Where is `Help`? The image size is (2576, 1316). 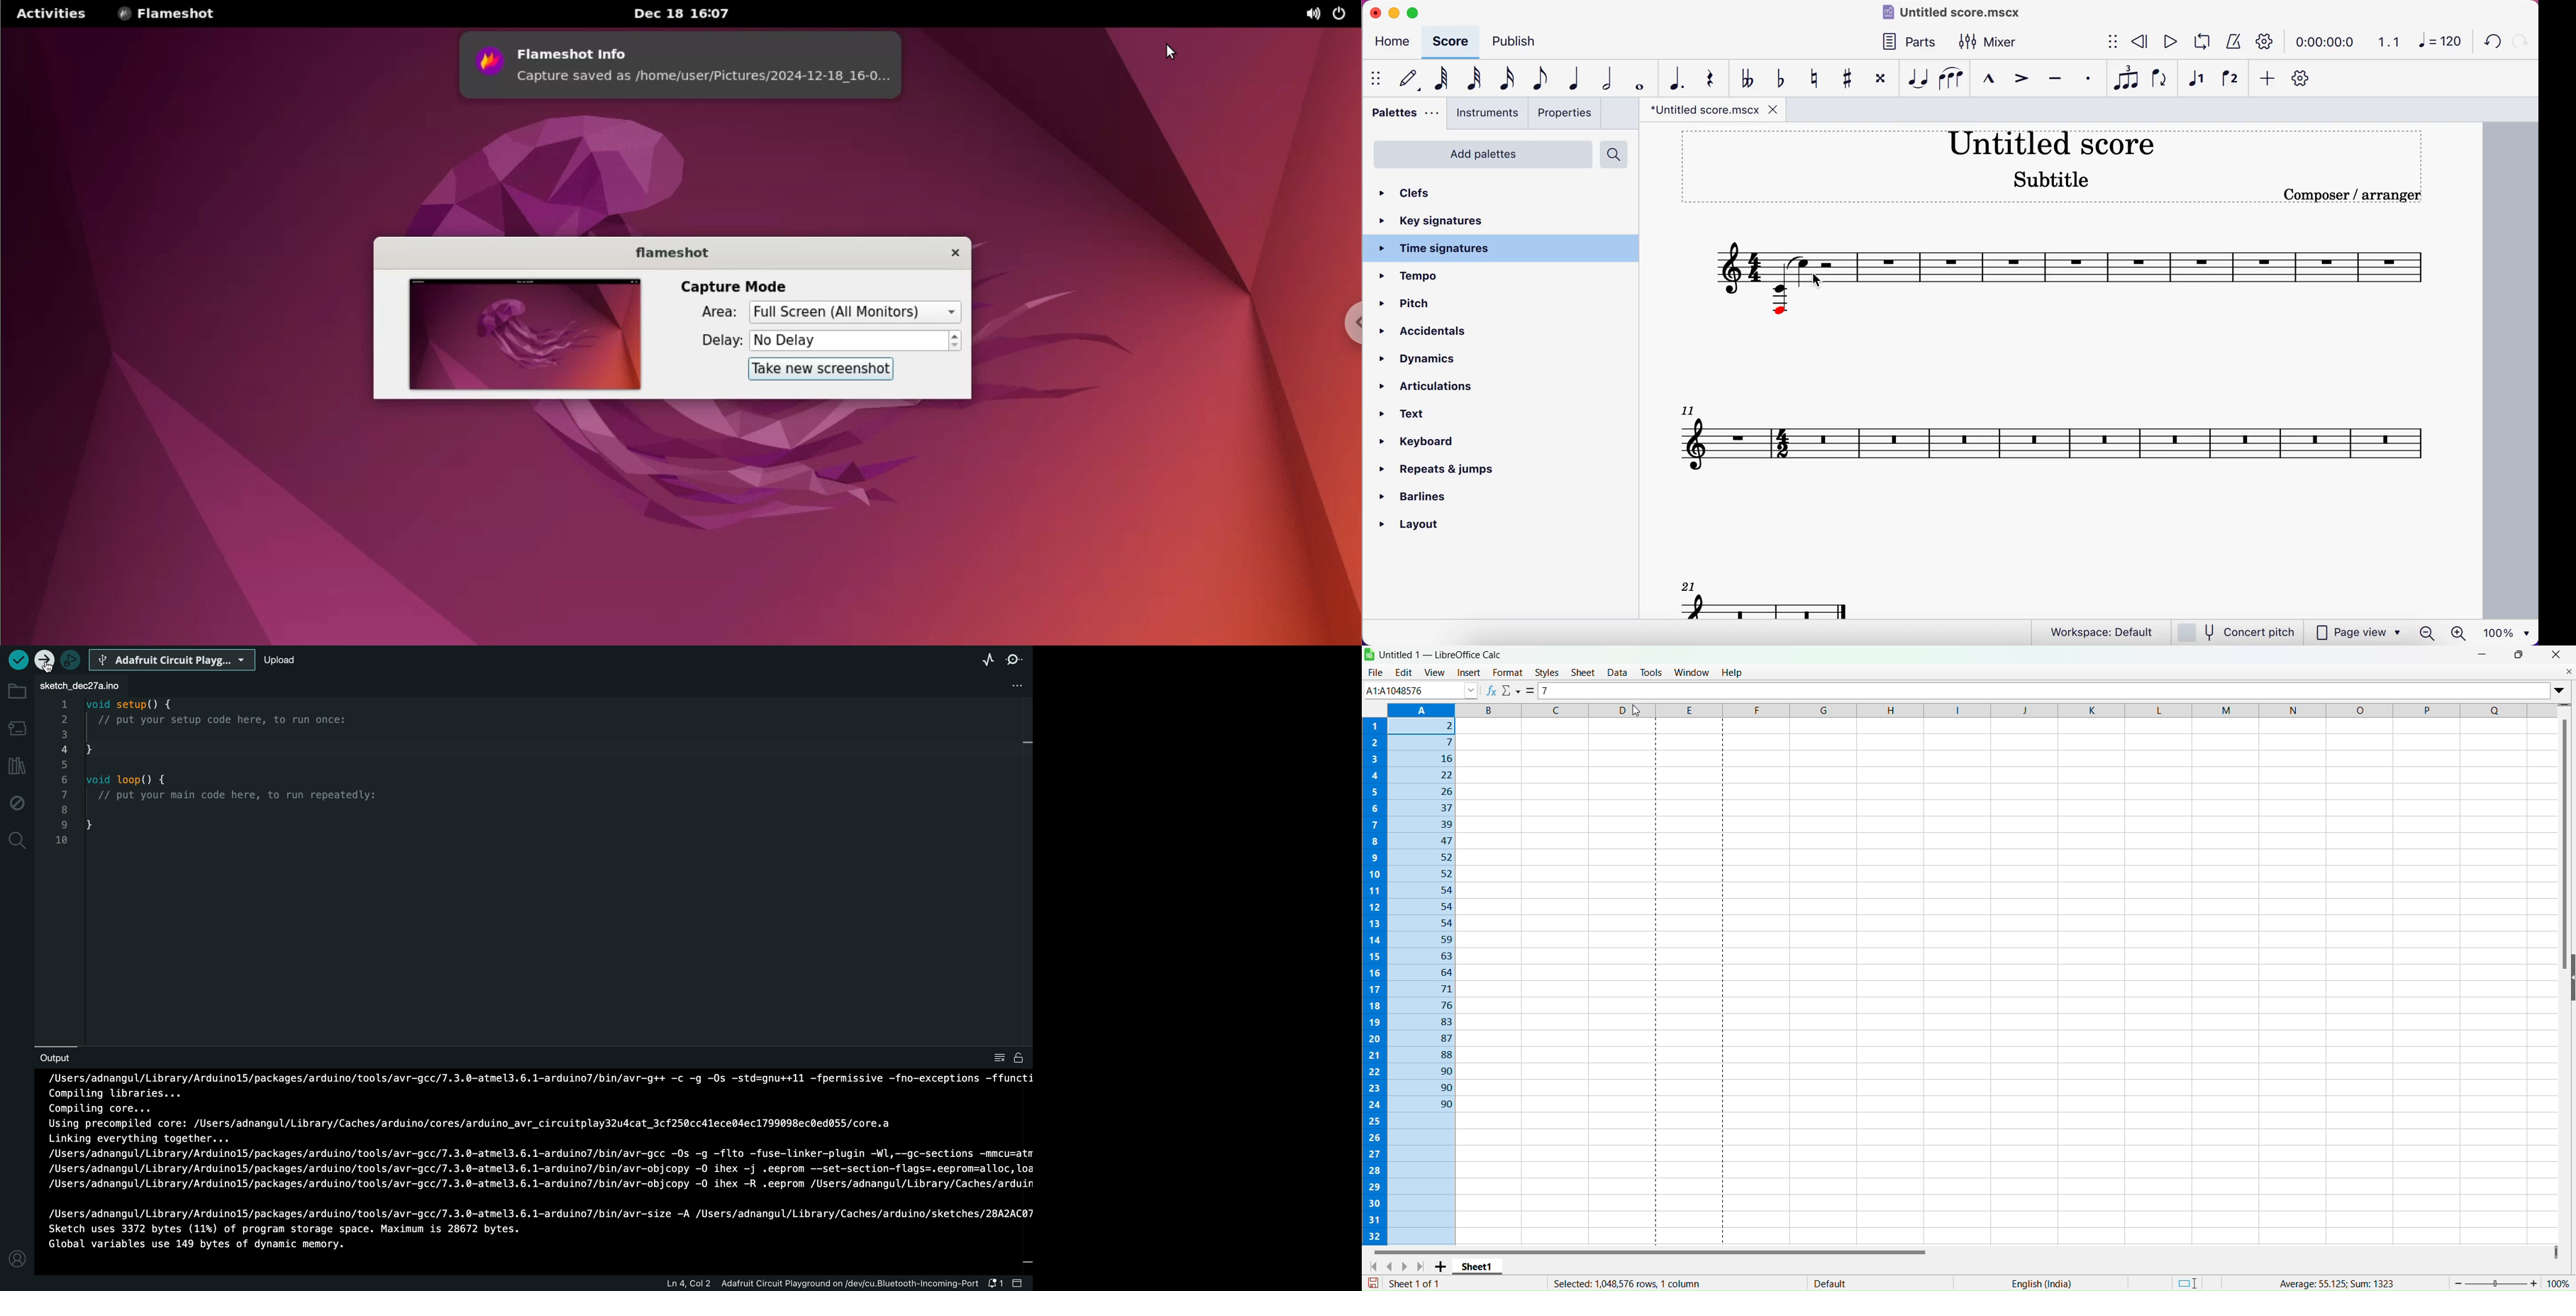 Help is located at coordinates (1733, 671).